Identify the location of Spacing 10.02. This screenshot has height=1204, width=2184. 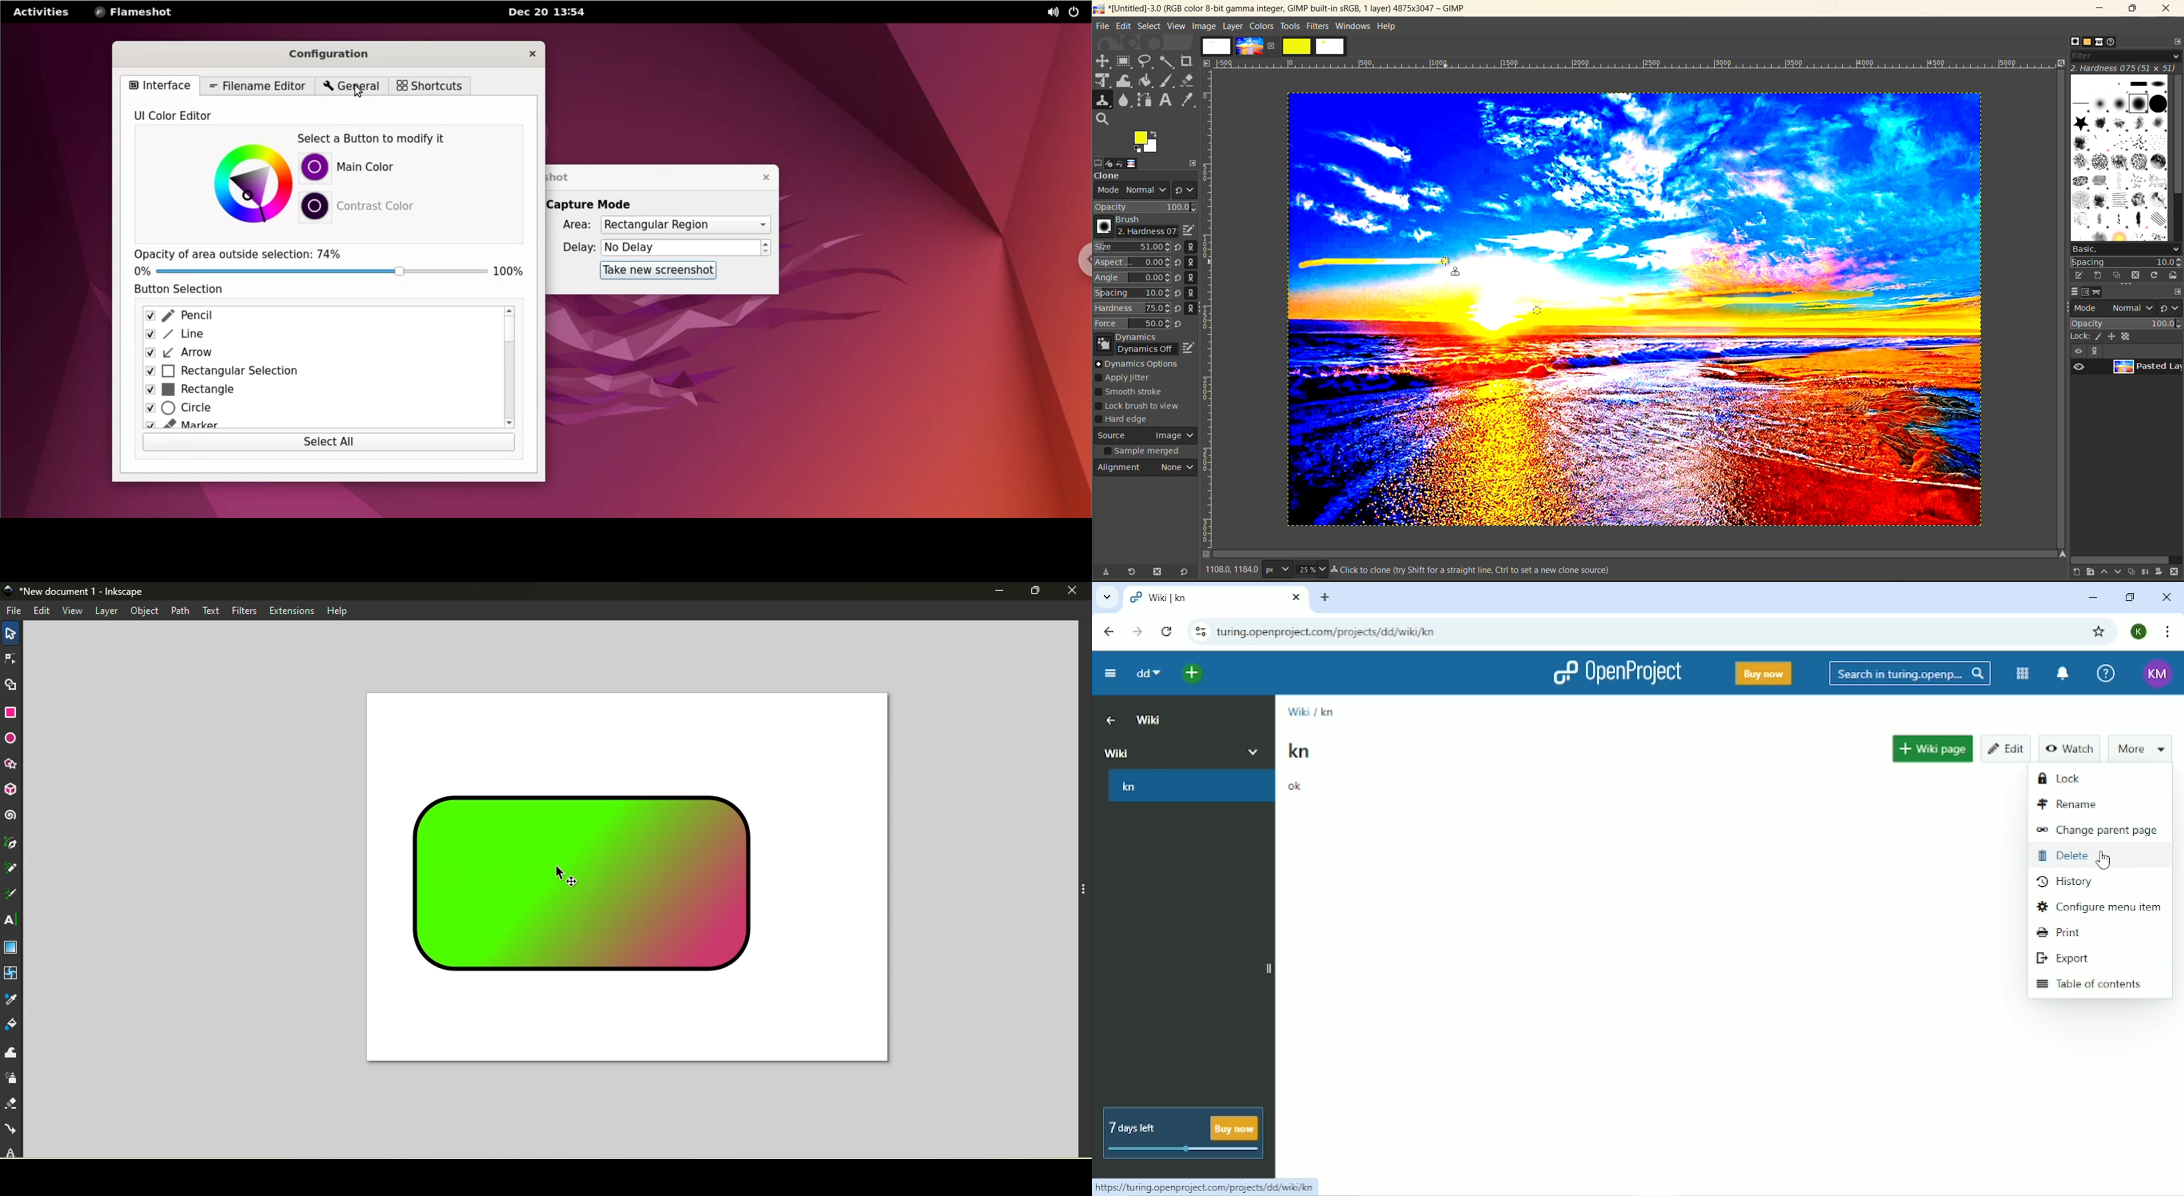
(1133, 293).